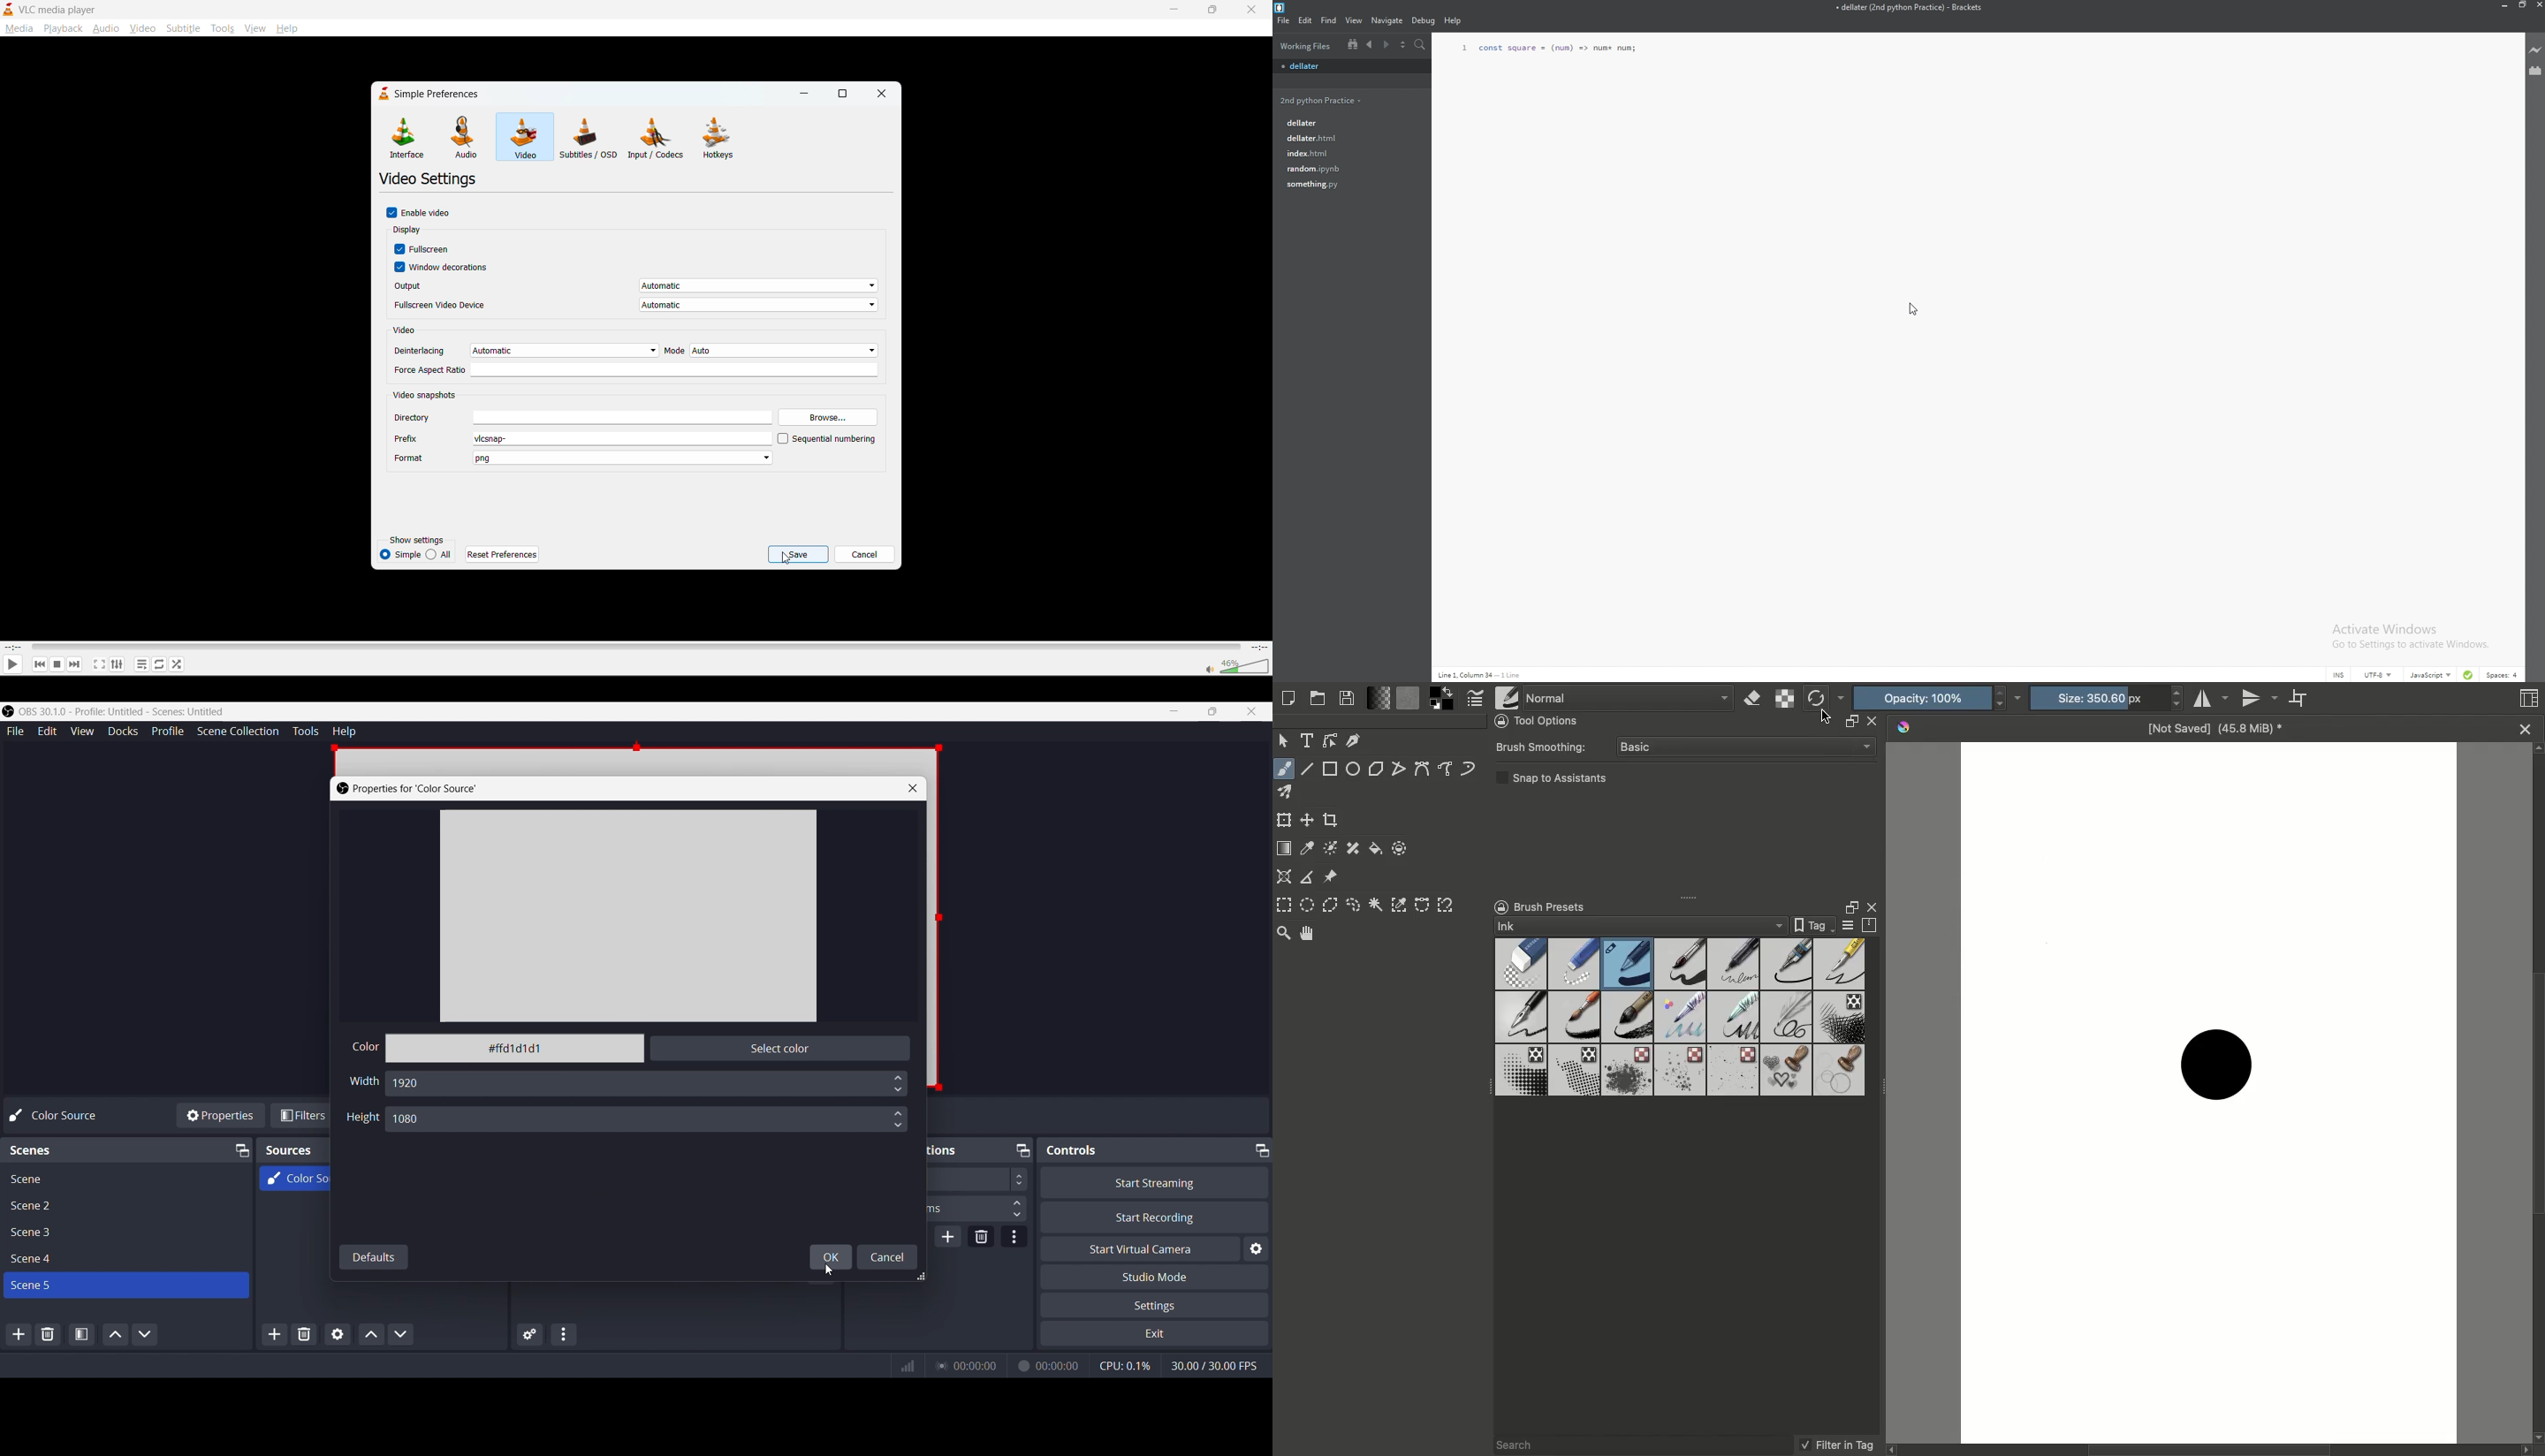  Describe the element at coordinates (1825, 716) in the screenshot. I see `cursor` at that location.